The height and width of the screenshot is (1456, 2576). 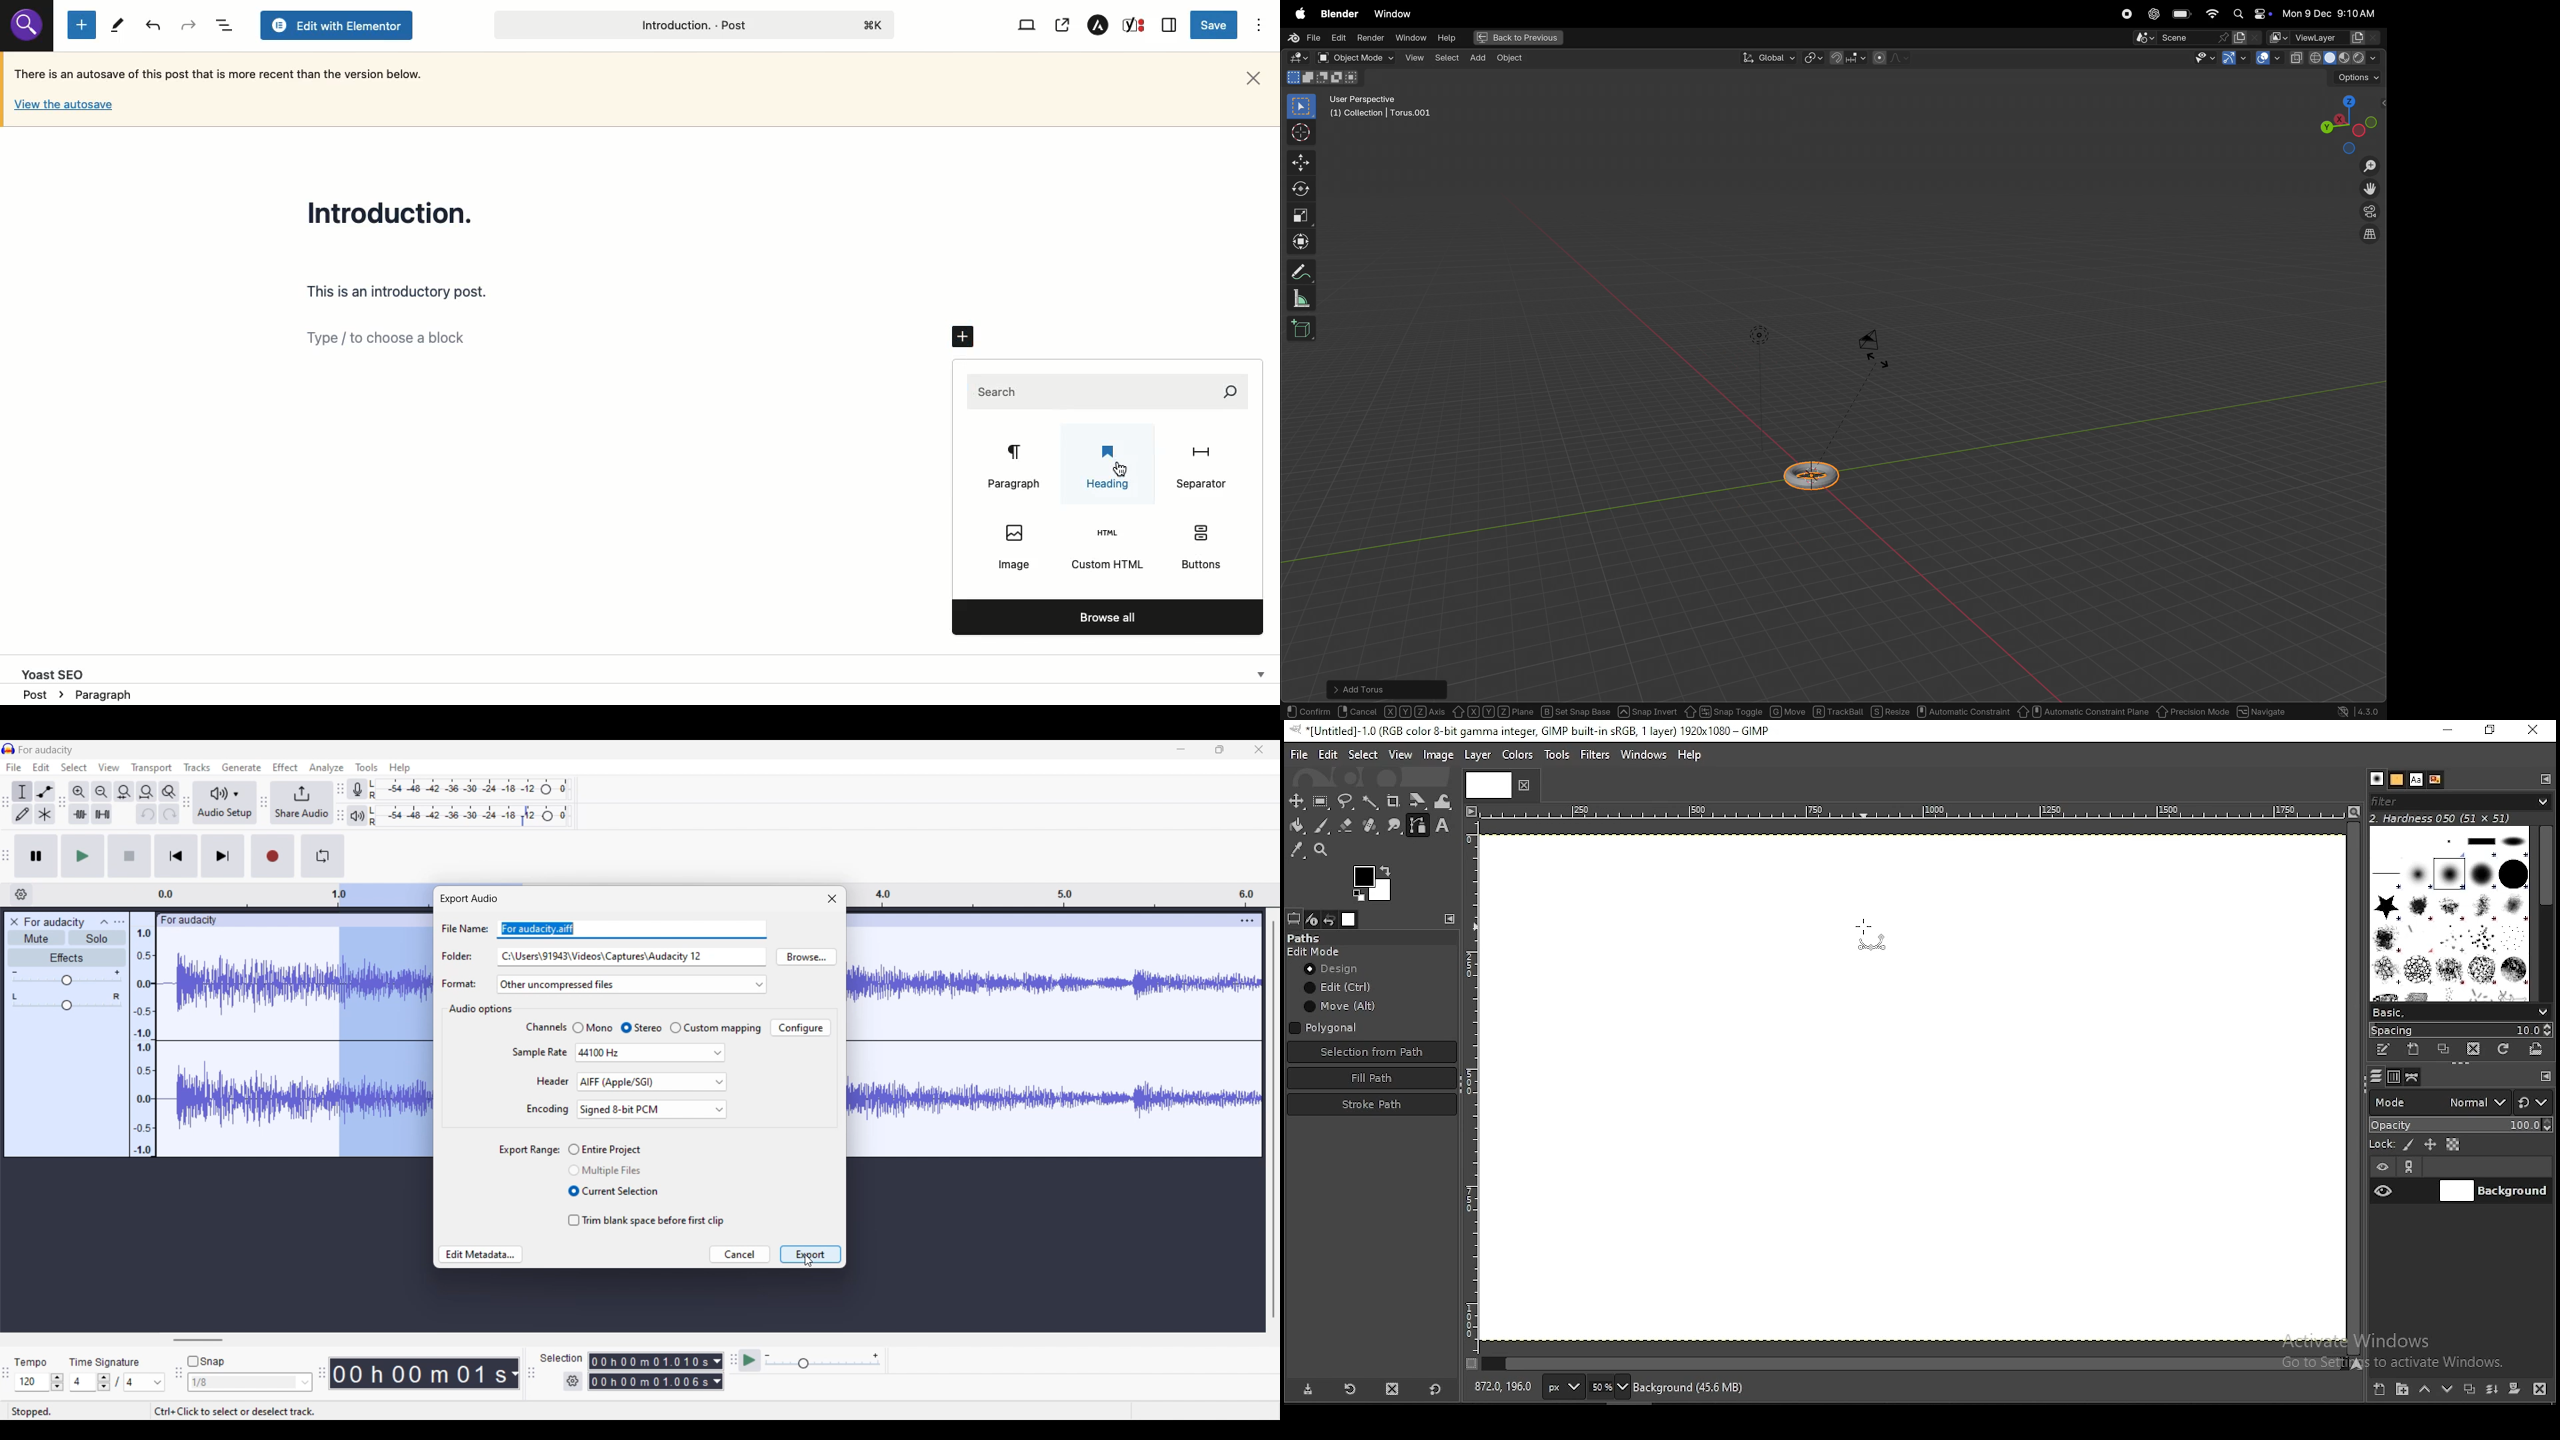 What do you see at coordinates (615, 1193) in the screenshot?
I see `Current Selection` at bounding box center [615, 1193].